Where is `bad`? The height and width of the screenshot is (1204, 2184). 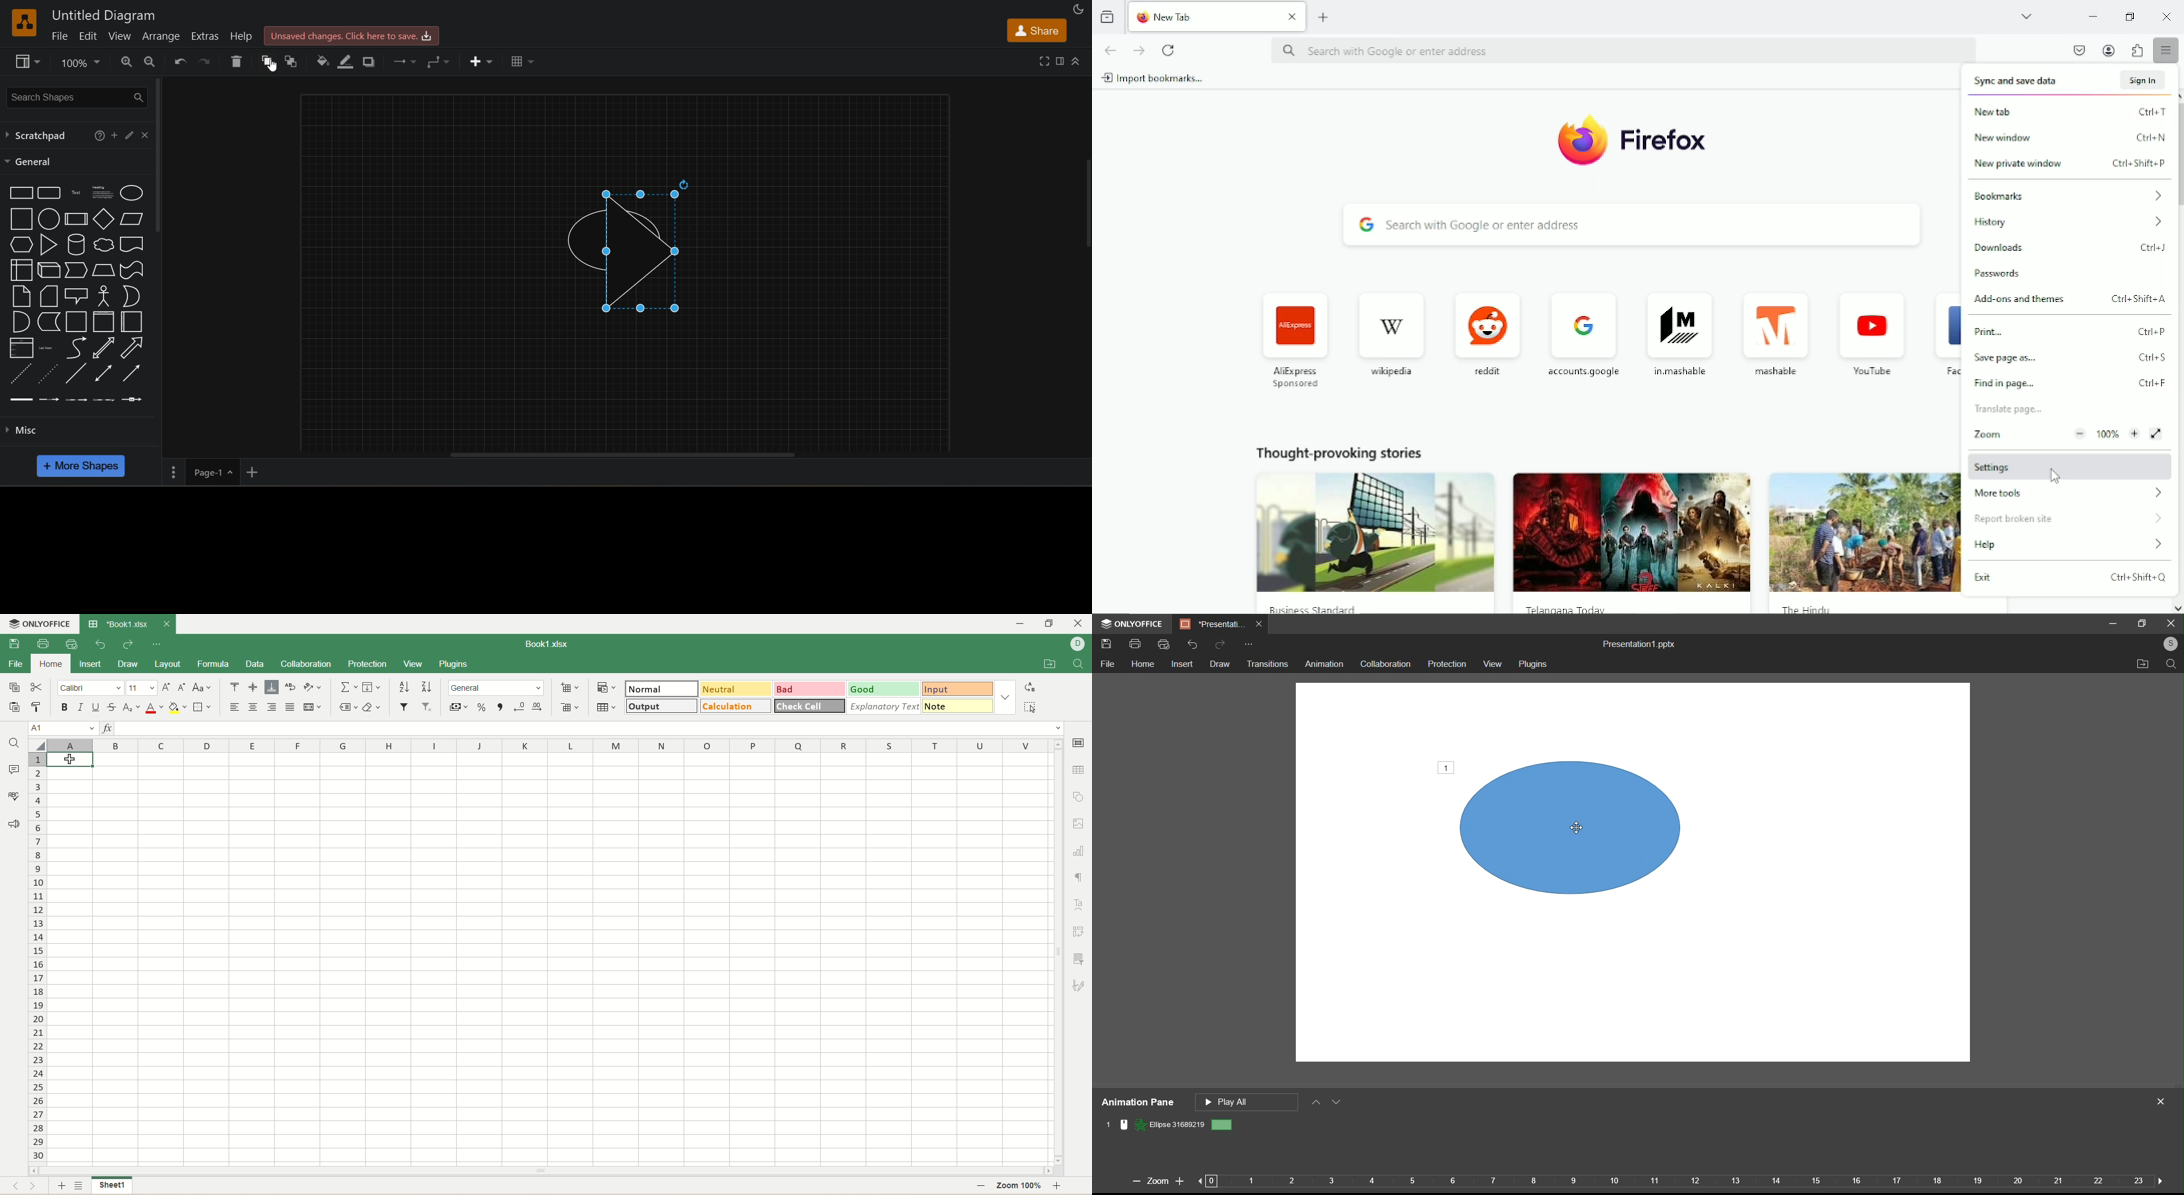
bad is located at coordinates (811, 689).